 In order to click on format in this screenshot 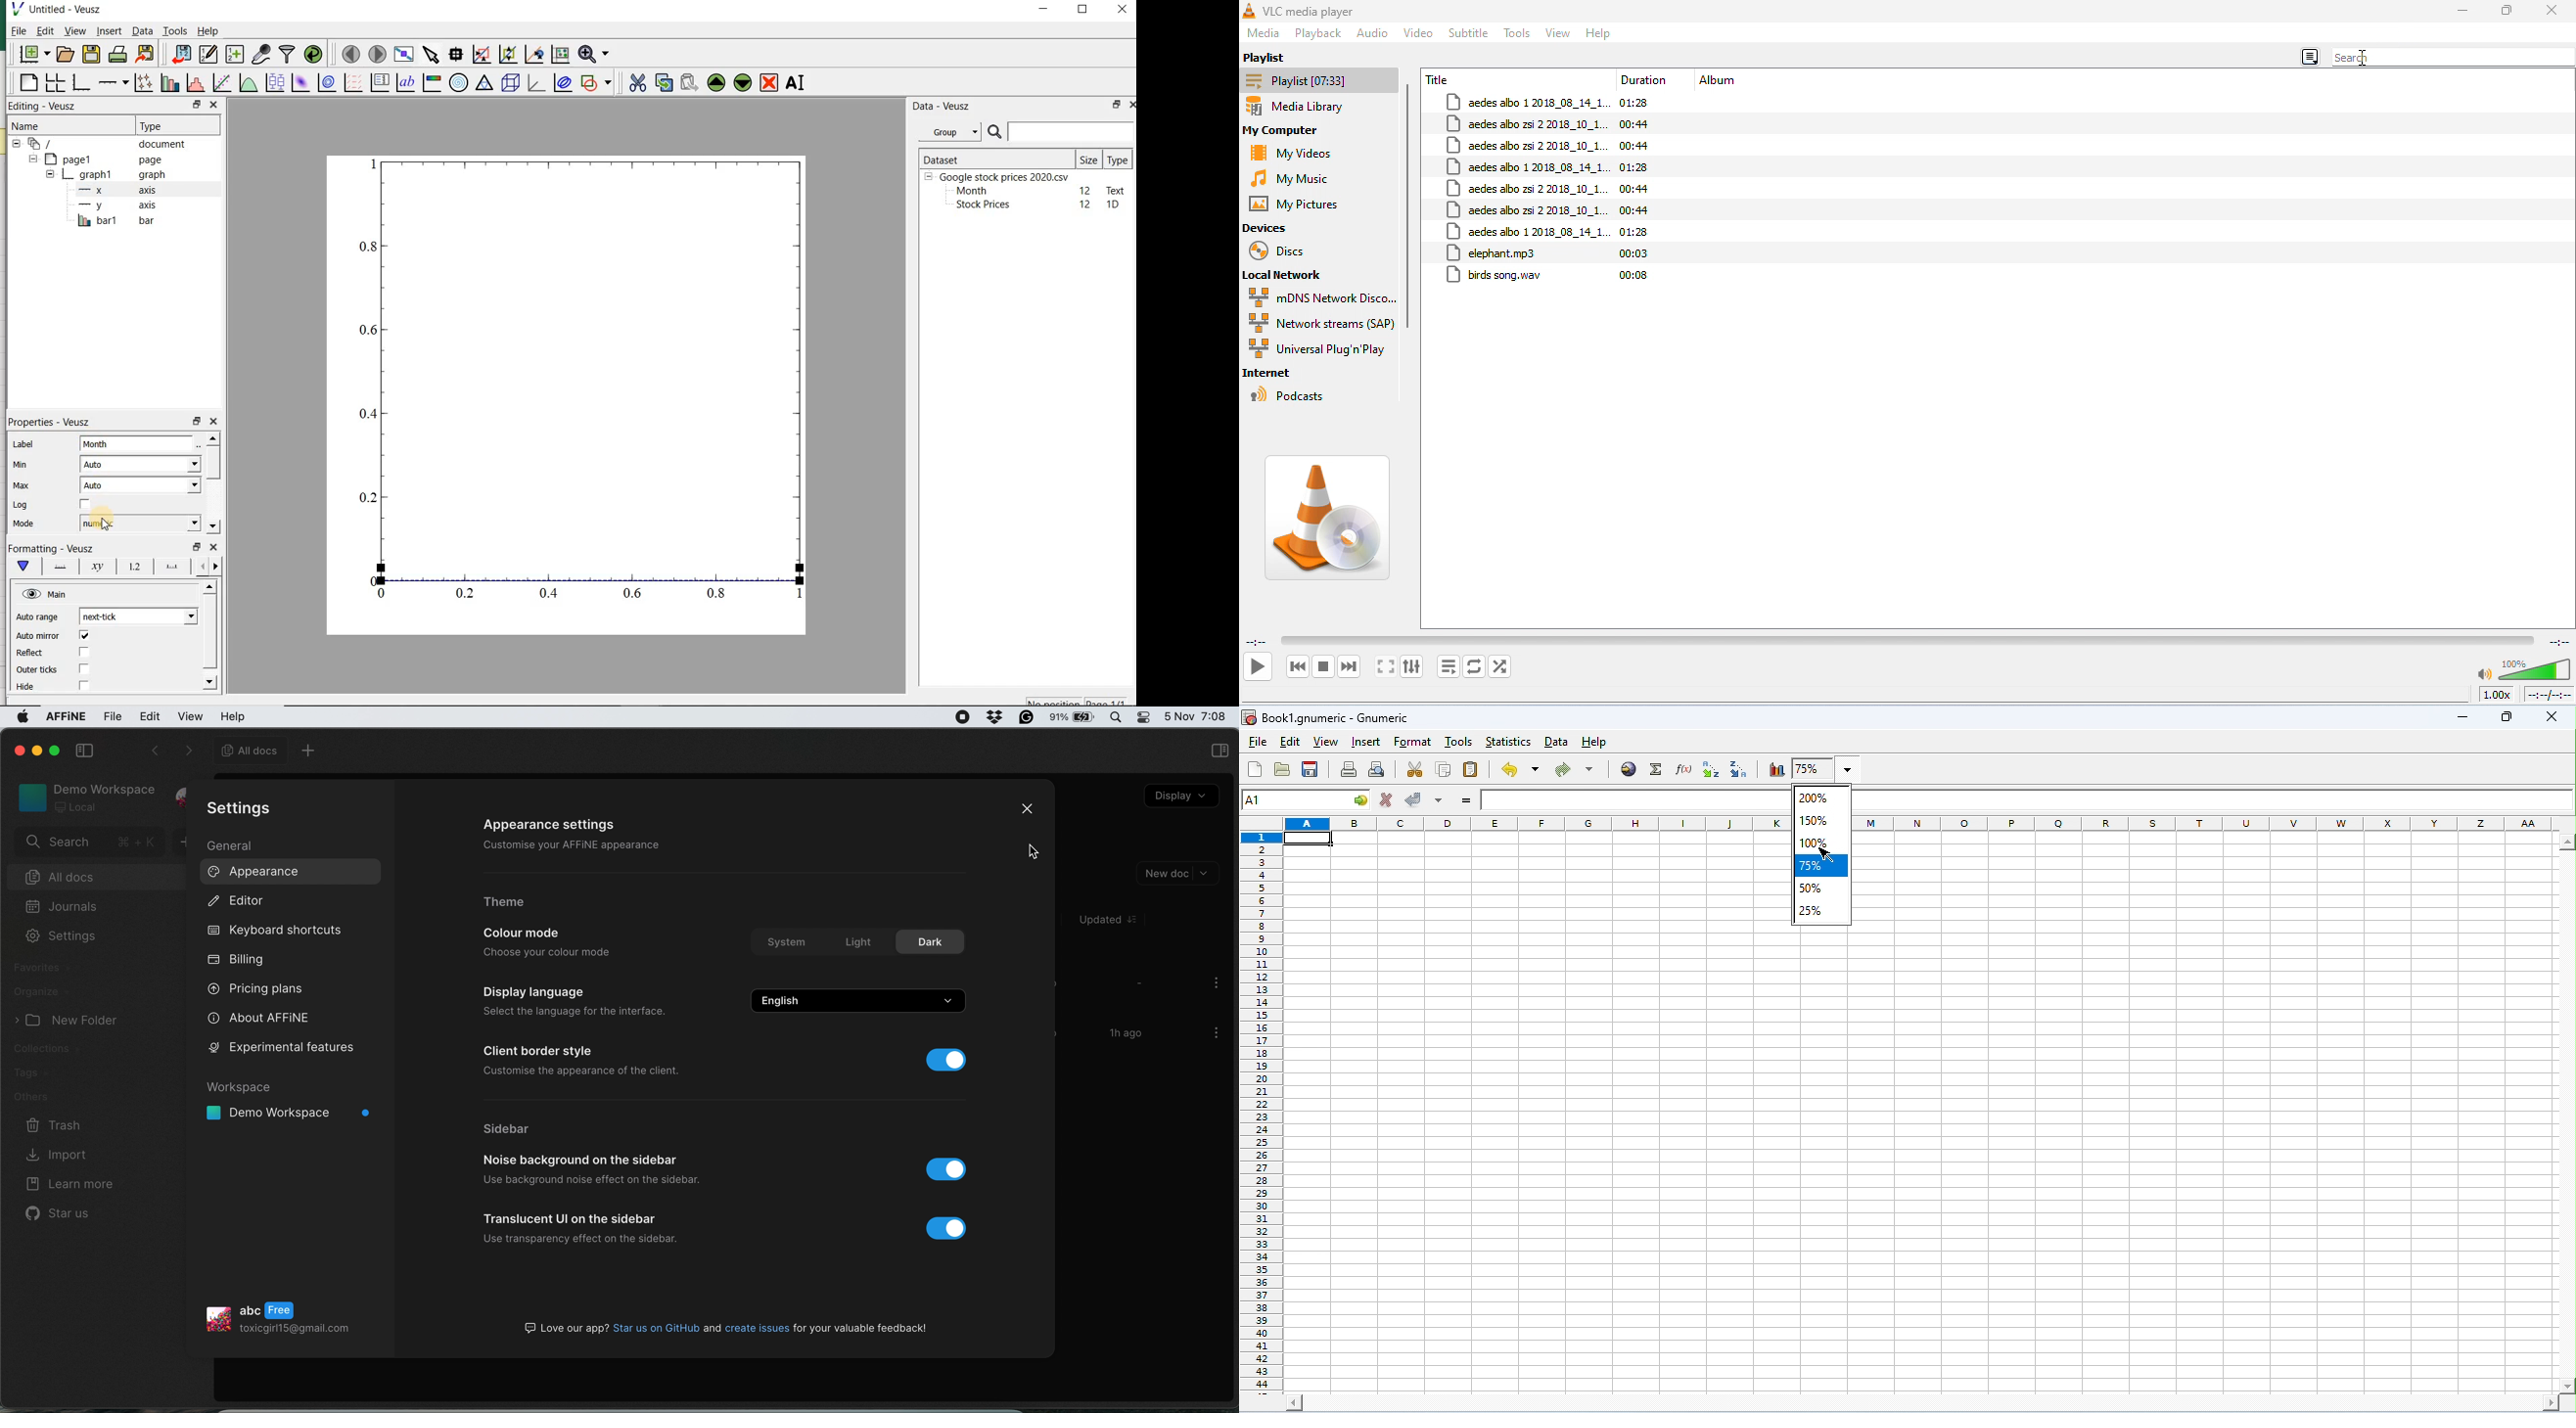, I will do `click(1412, 743)`.